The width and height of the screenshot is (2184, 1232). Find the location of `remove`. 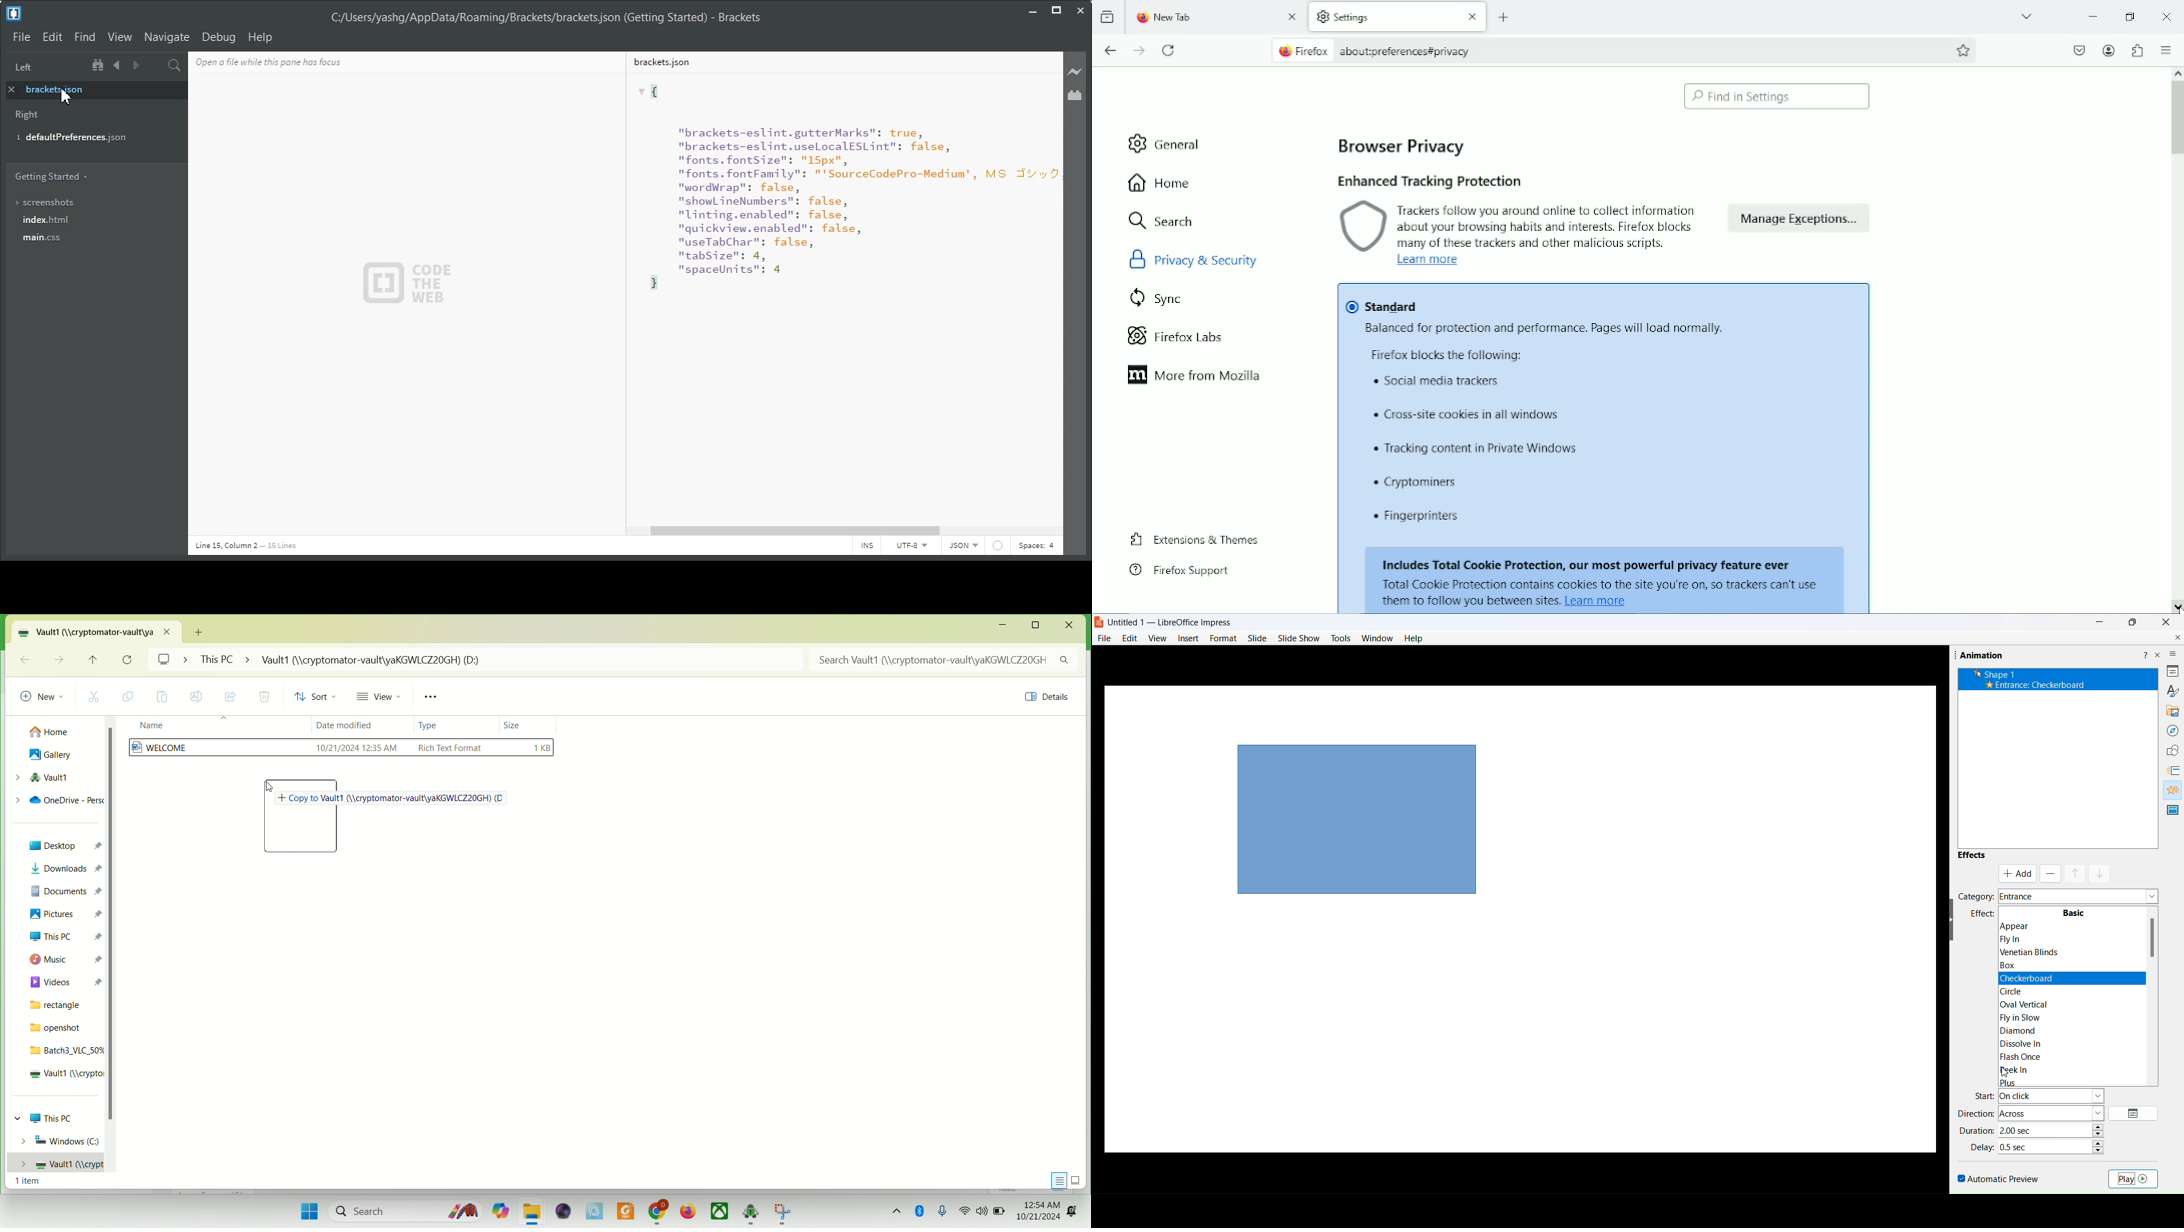

remove is located at coordinates (2050, 871).